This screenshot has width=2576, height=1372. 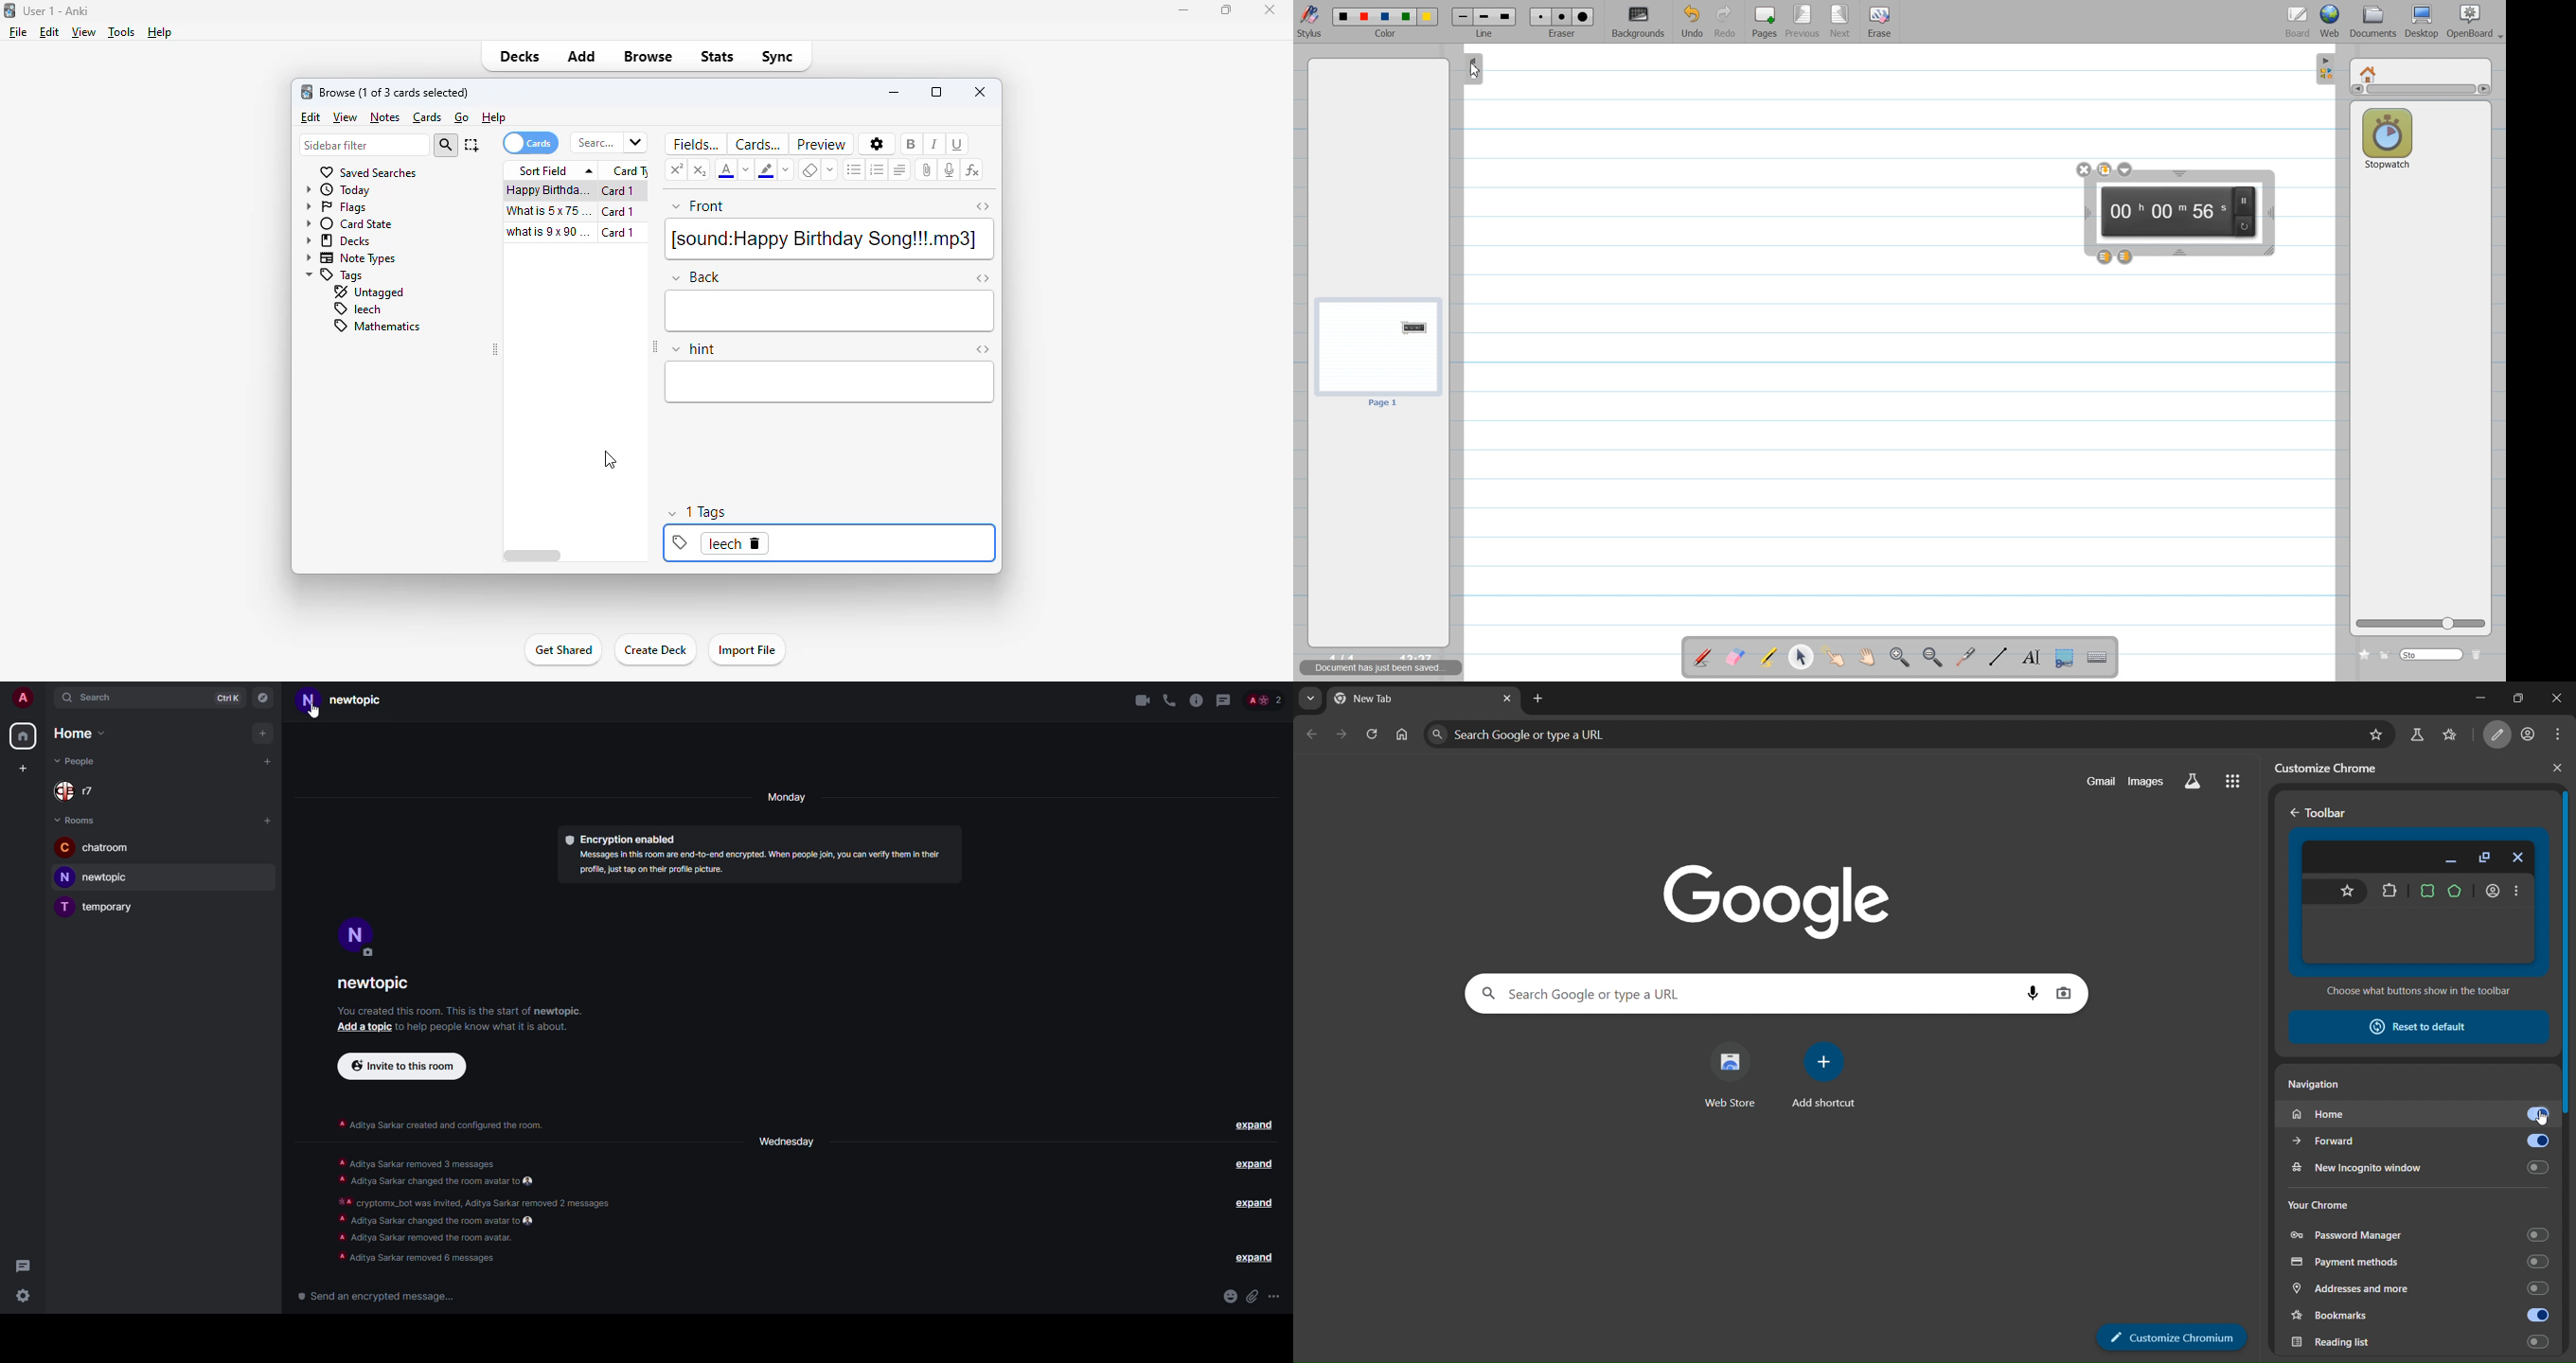 I want to click on expand, so click(x=1254, y=1204).